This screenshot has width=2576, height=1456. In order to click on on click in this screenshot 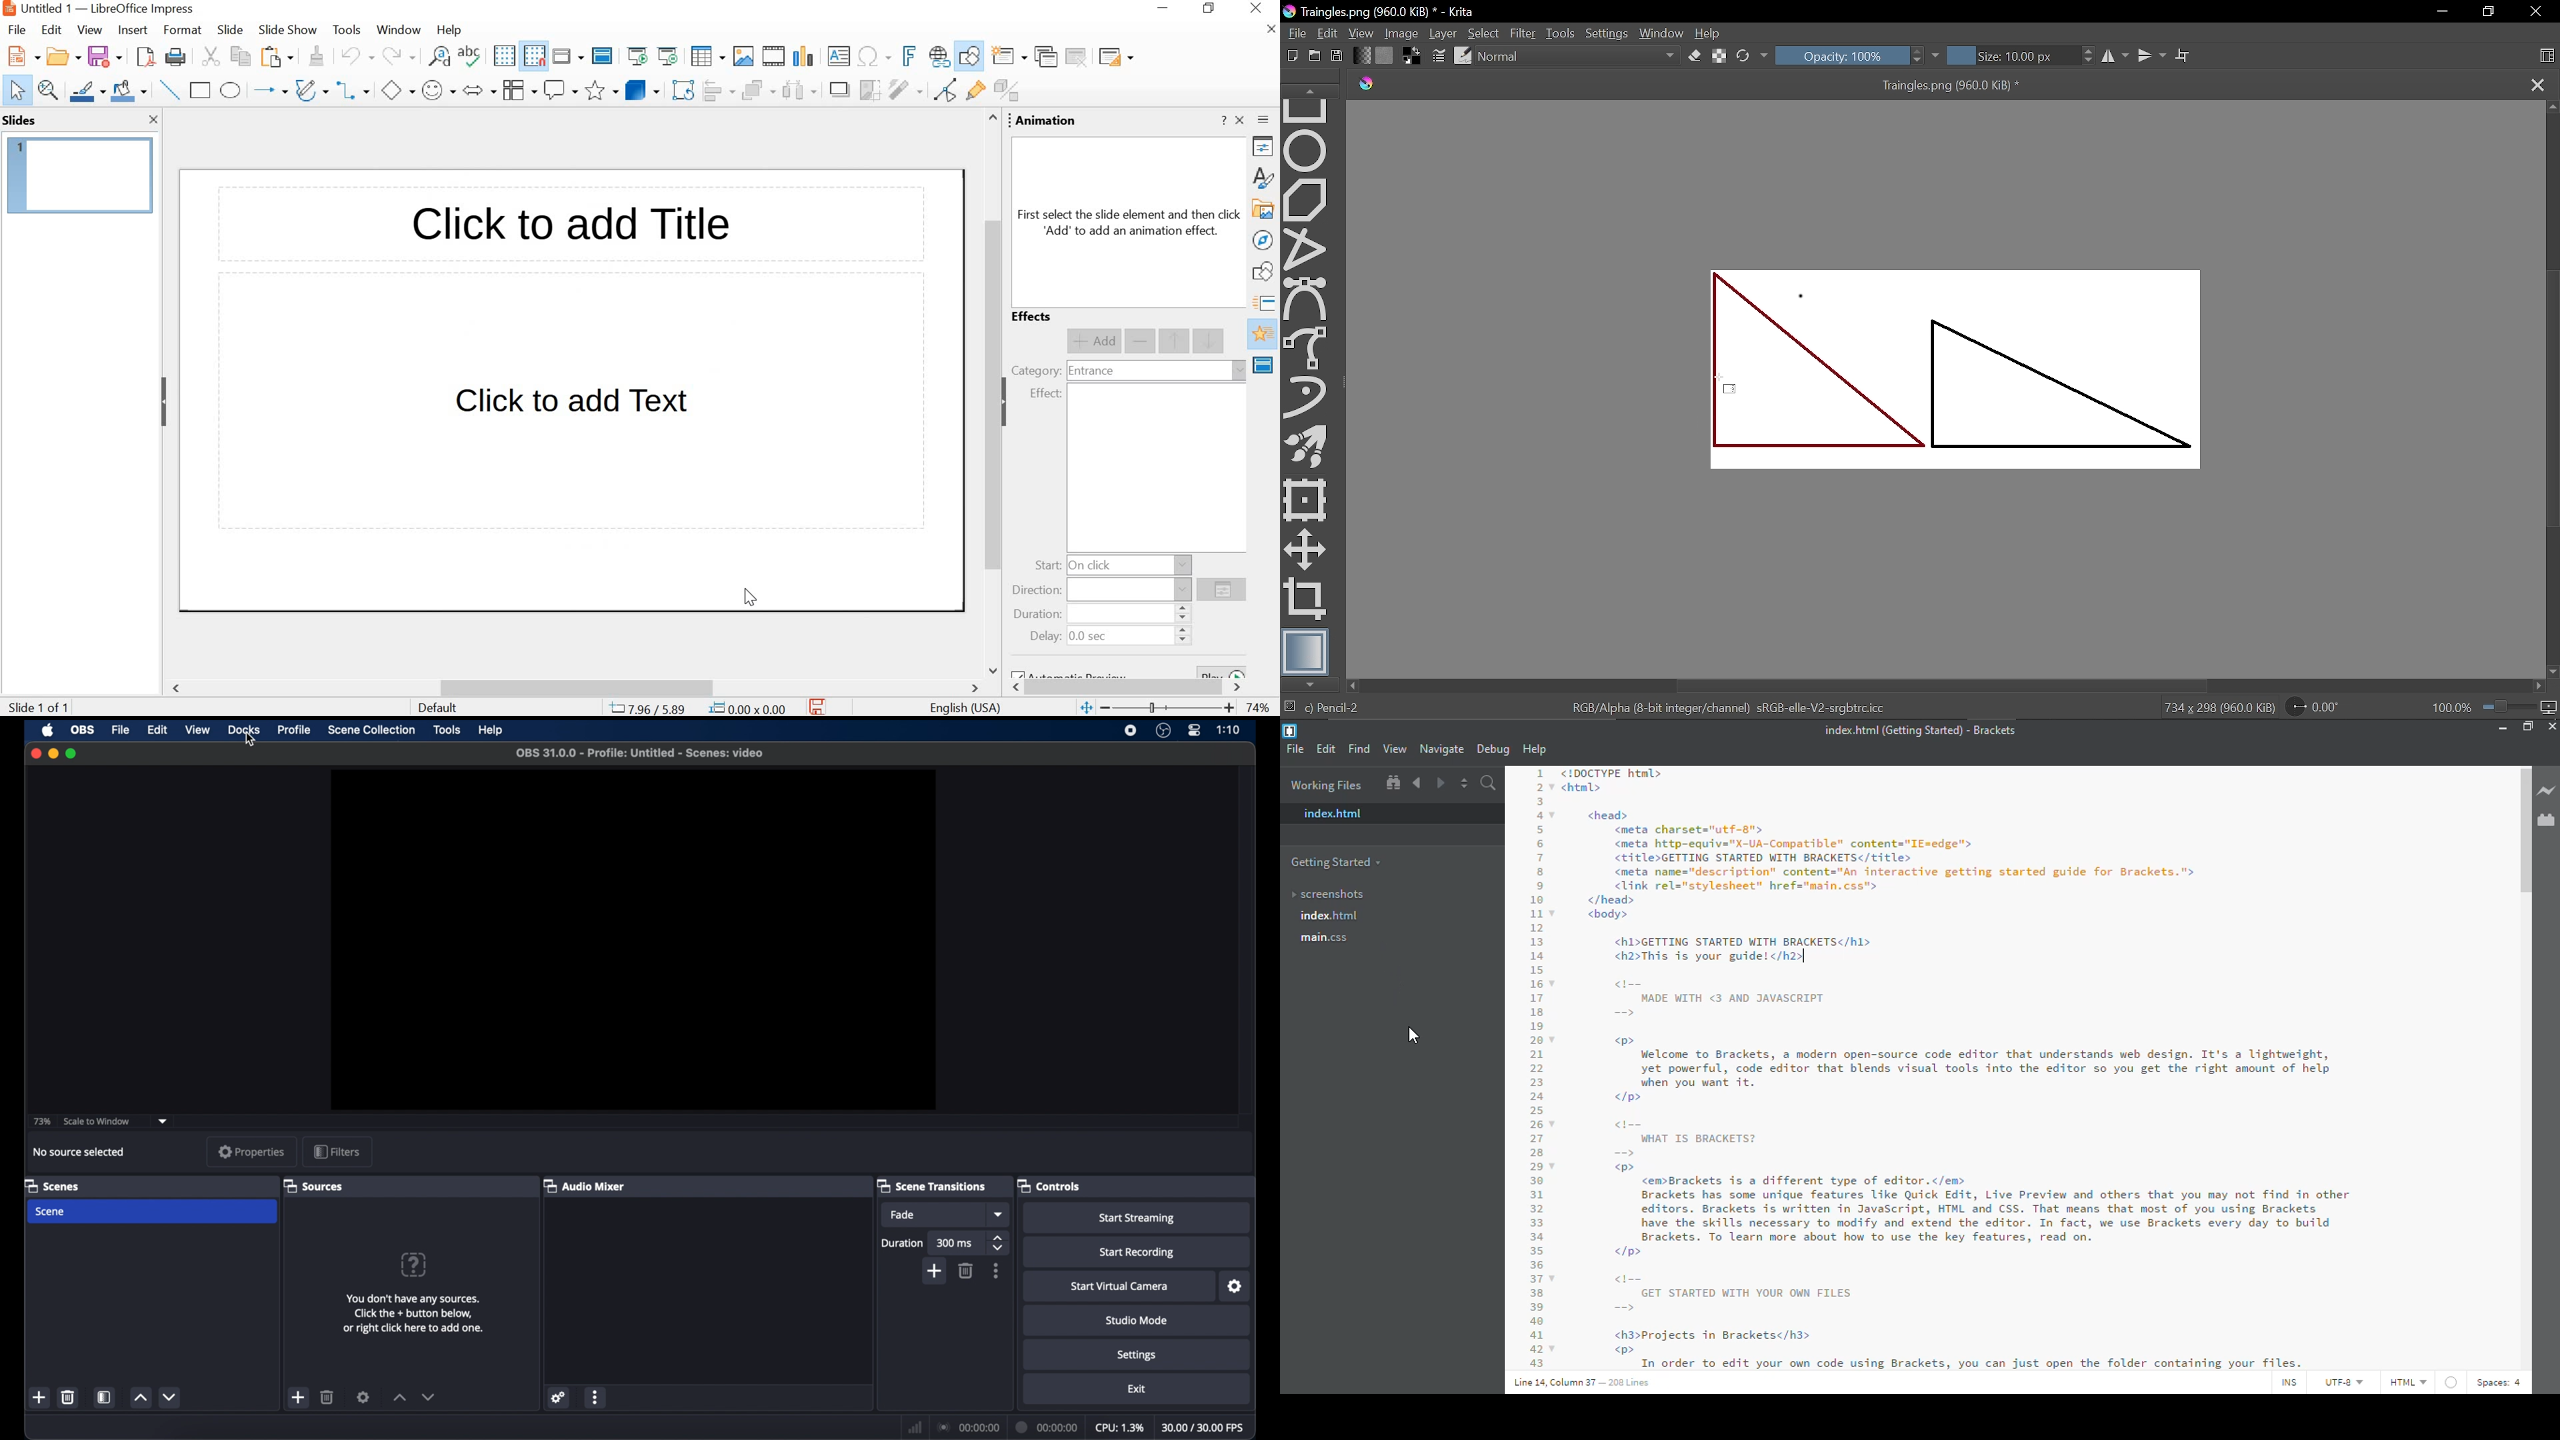, I will do `click(1093, 565)`.